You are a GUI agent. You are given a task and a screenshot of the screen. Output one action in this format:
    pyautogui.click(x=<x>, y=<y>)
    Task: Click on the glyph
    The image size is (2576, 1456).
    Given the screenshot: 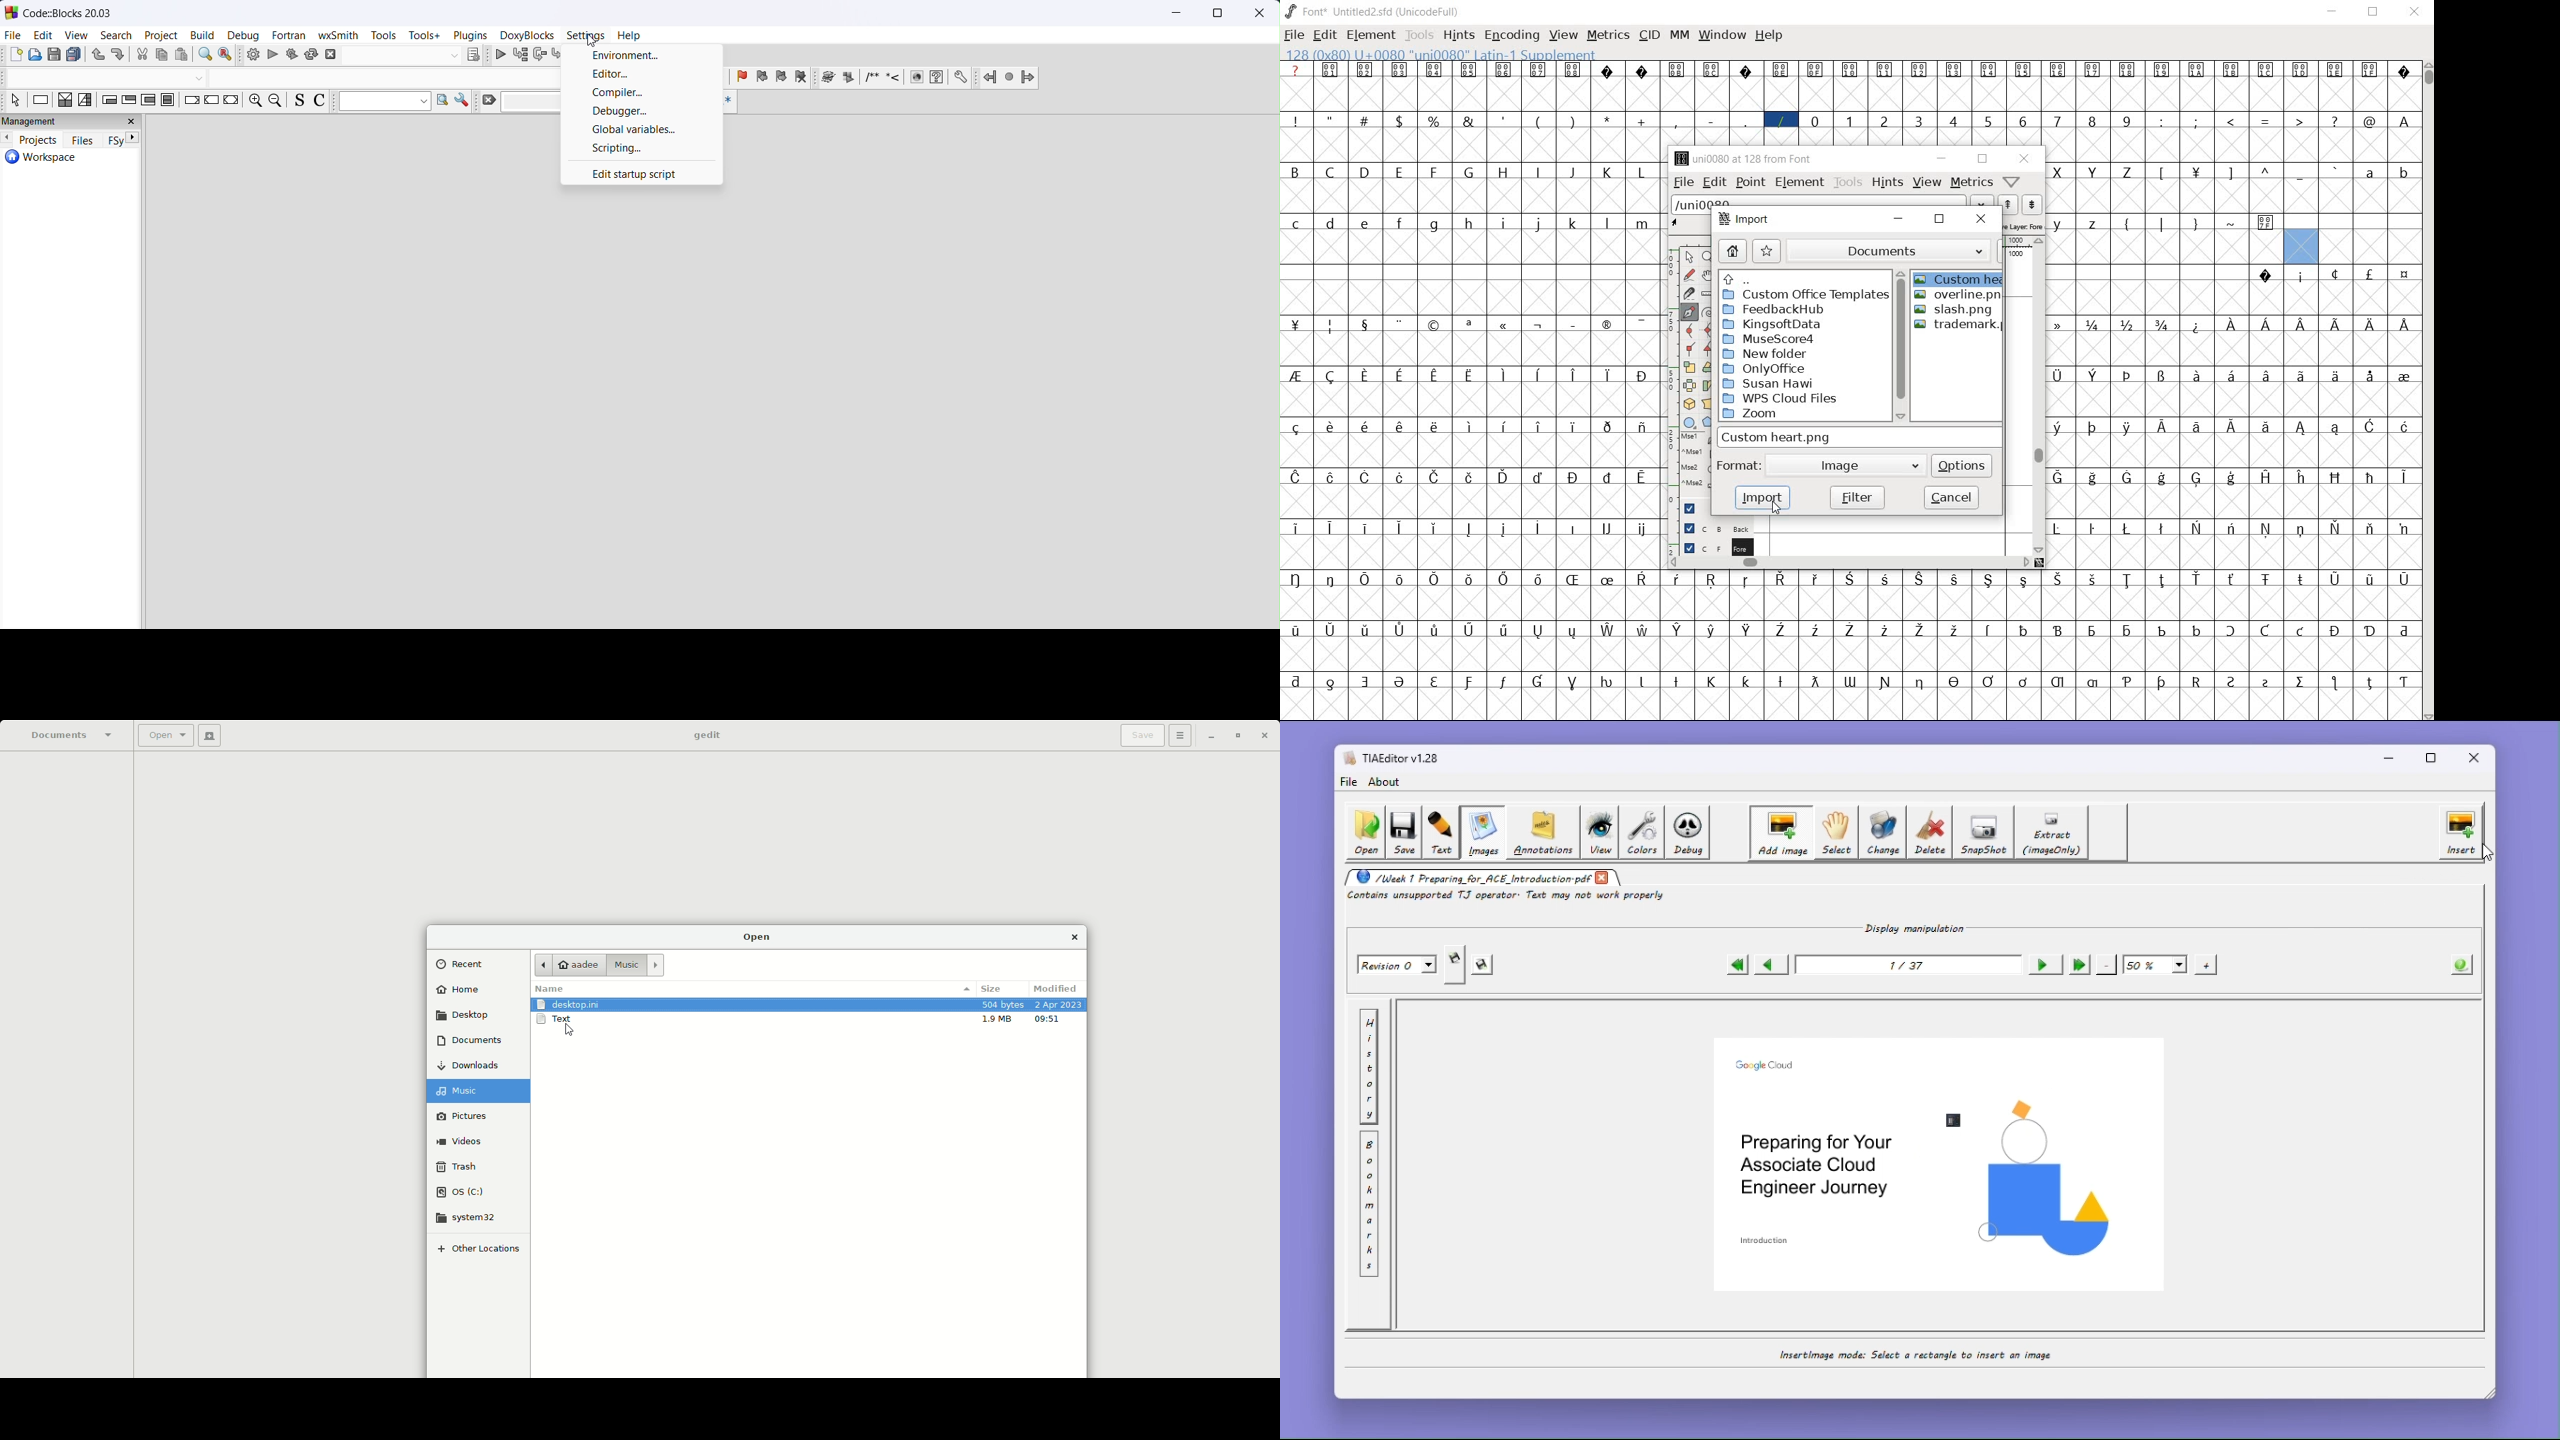 What is the action you would take?
    pyautogui.click(x=2057, y=325)
    